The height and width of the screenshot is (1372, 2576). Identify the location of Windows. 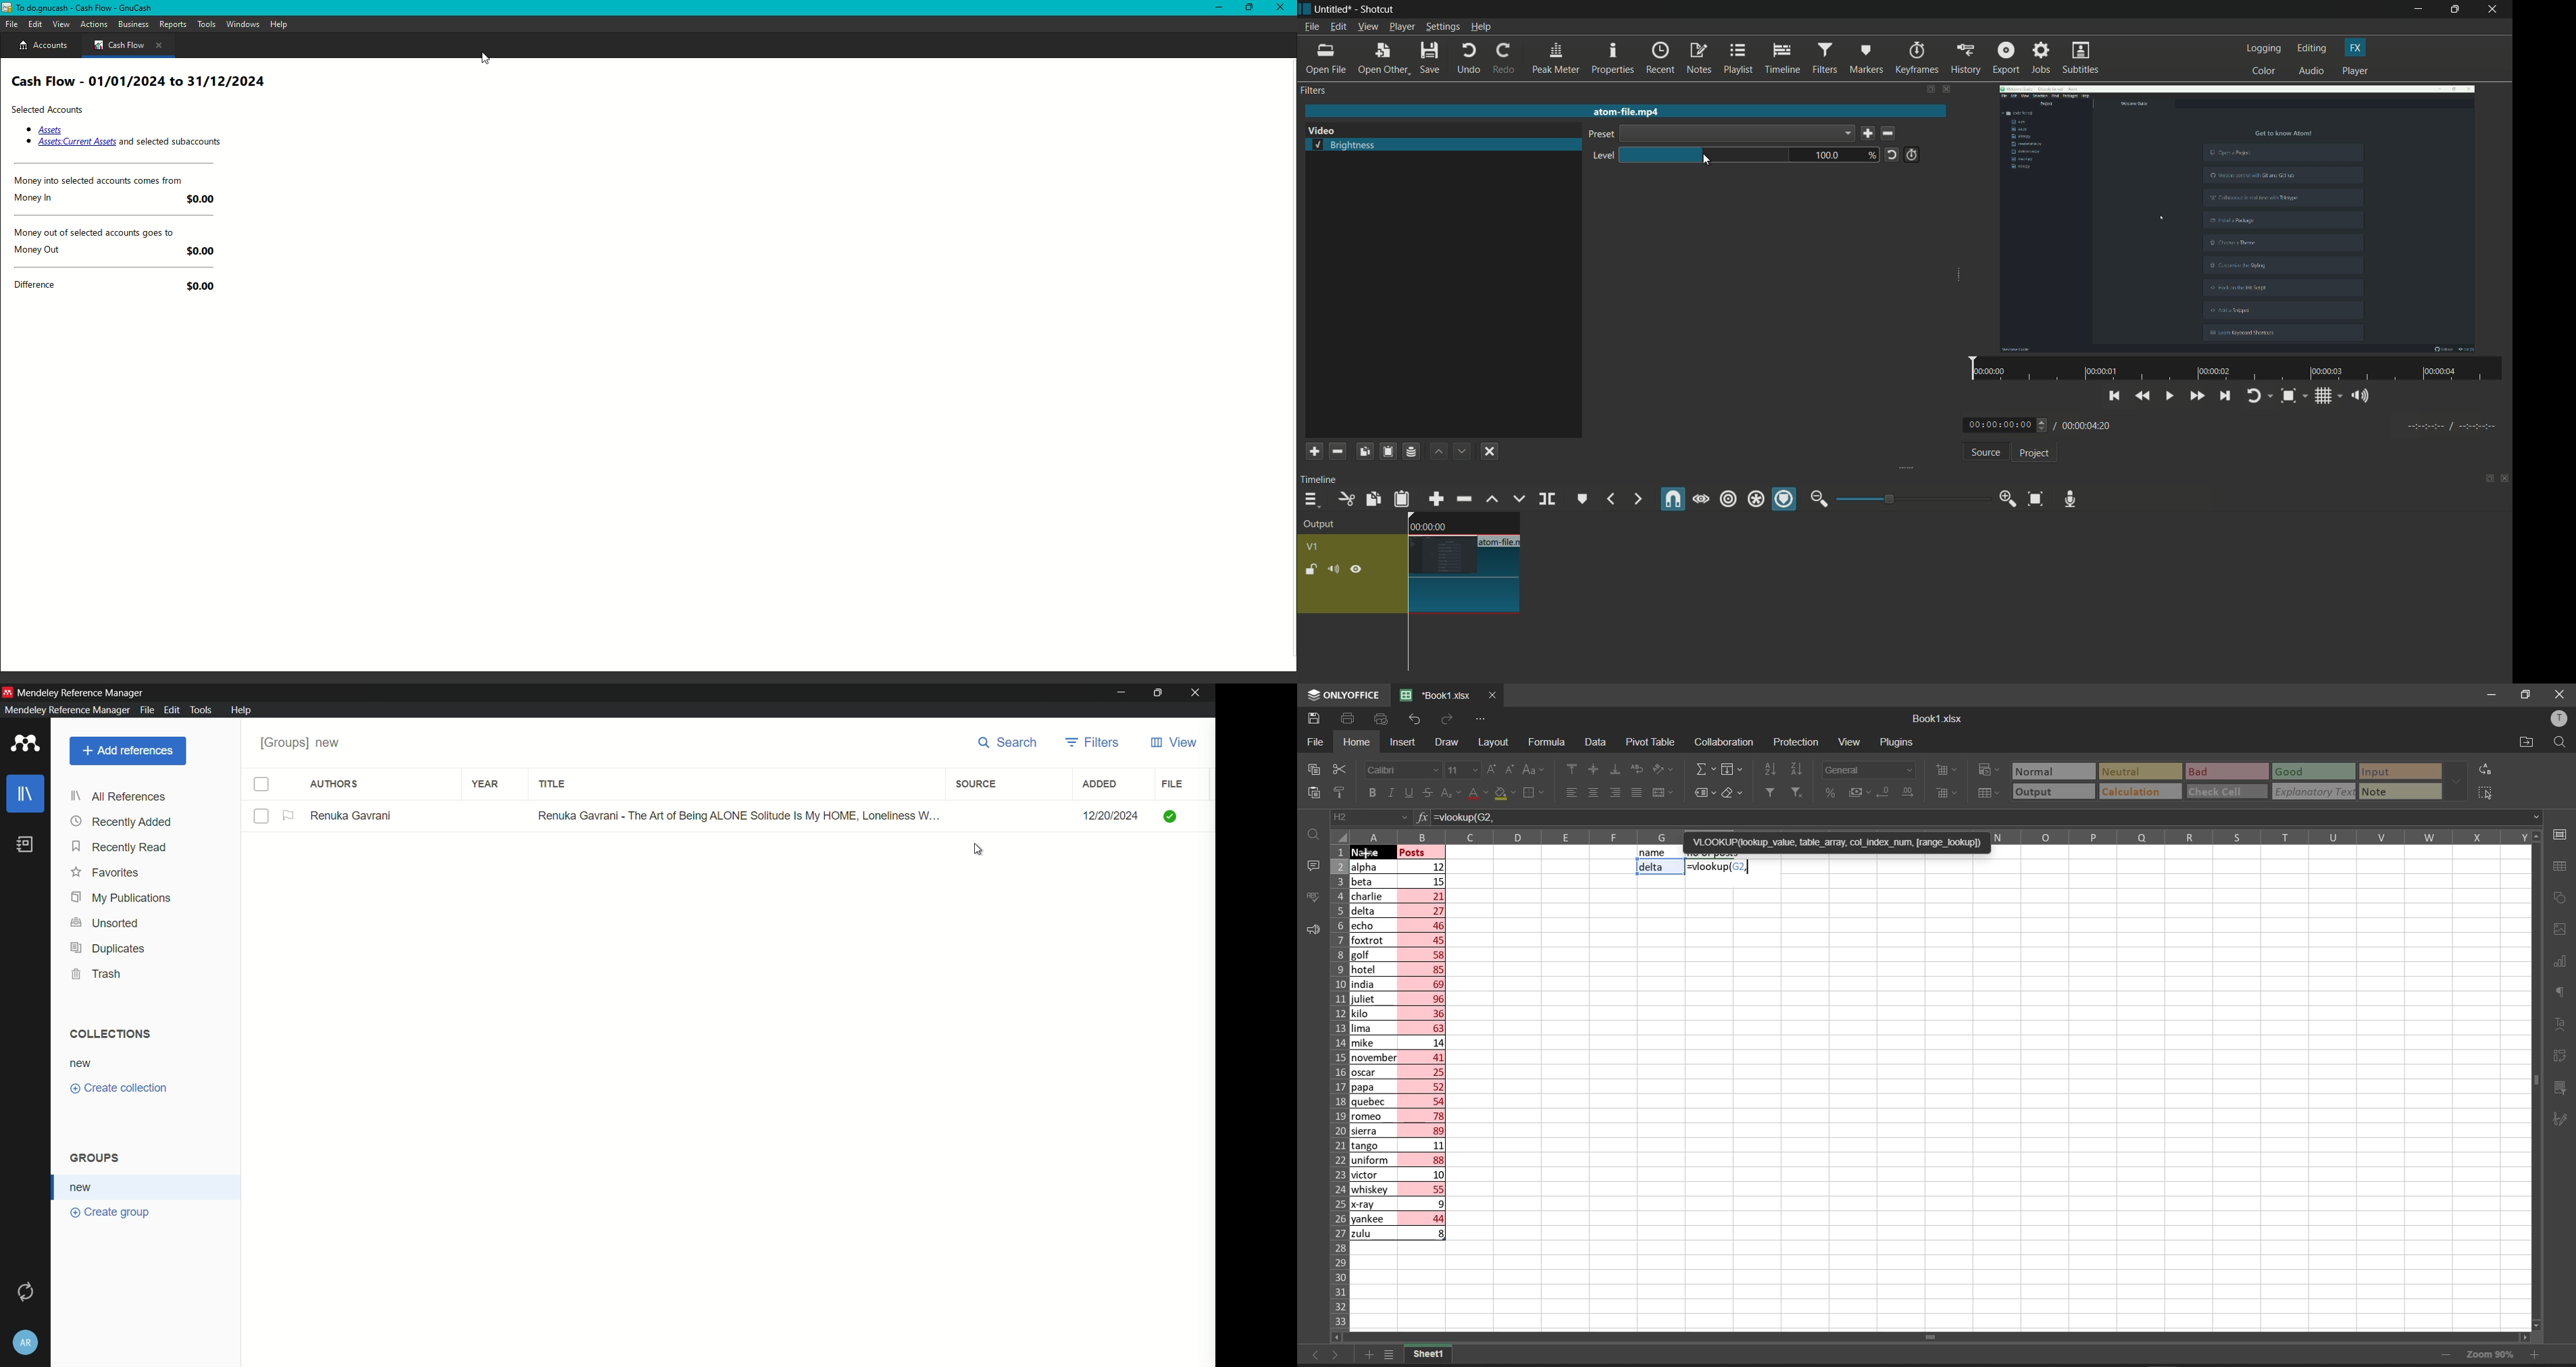
(245, 24).